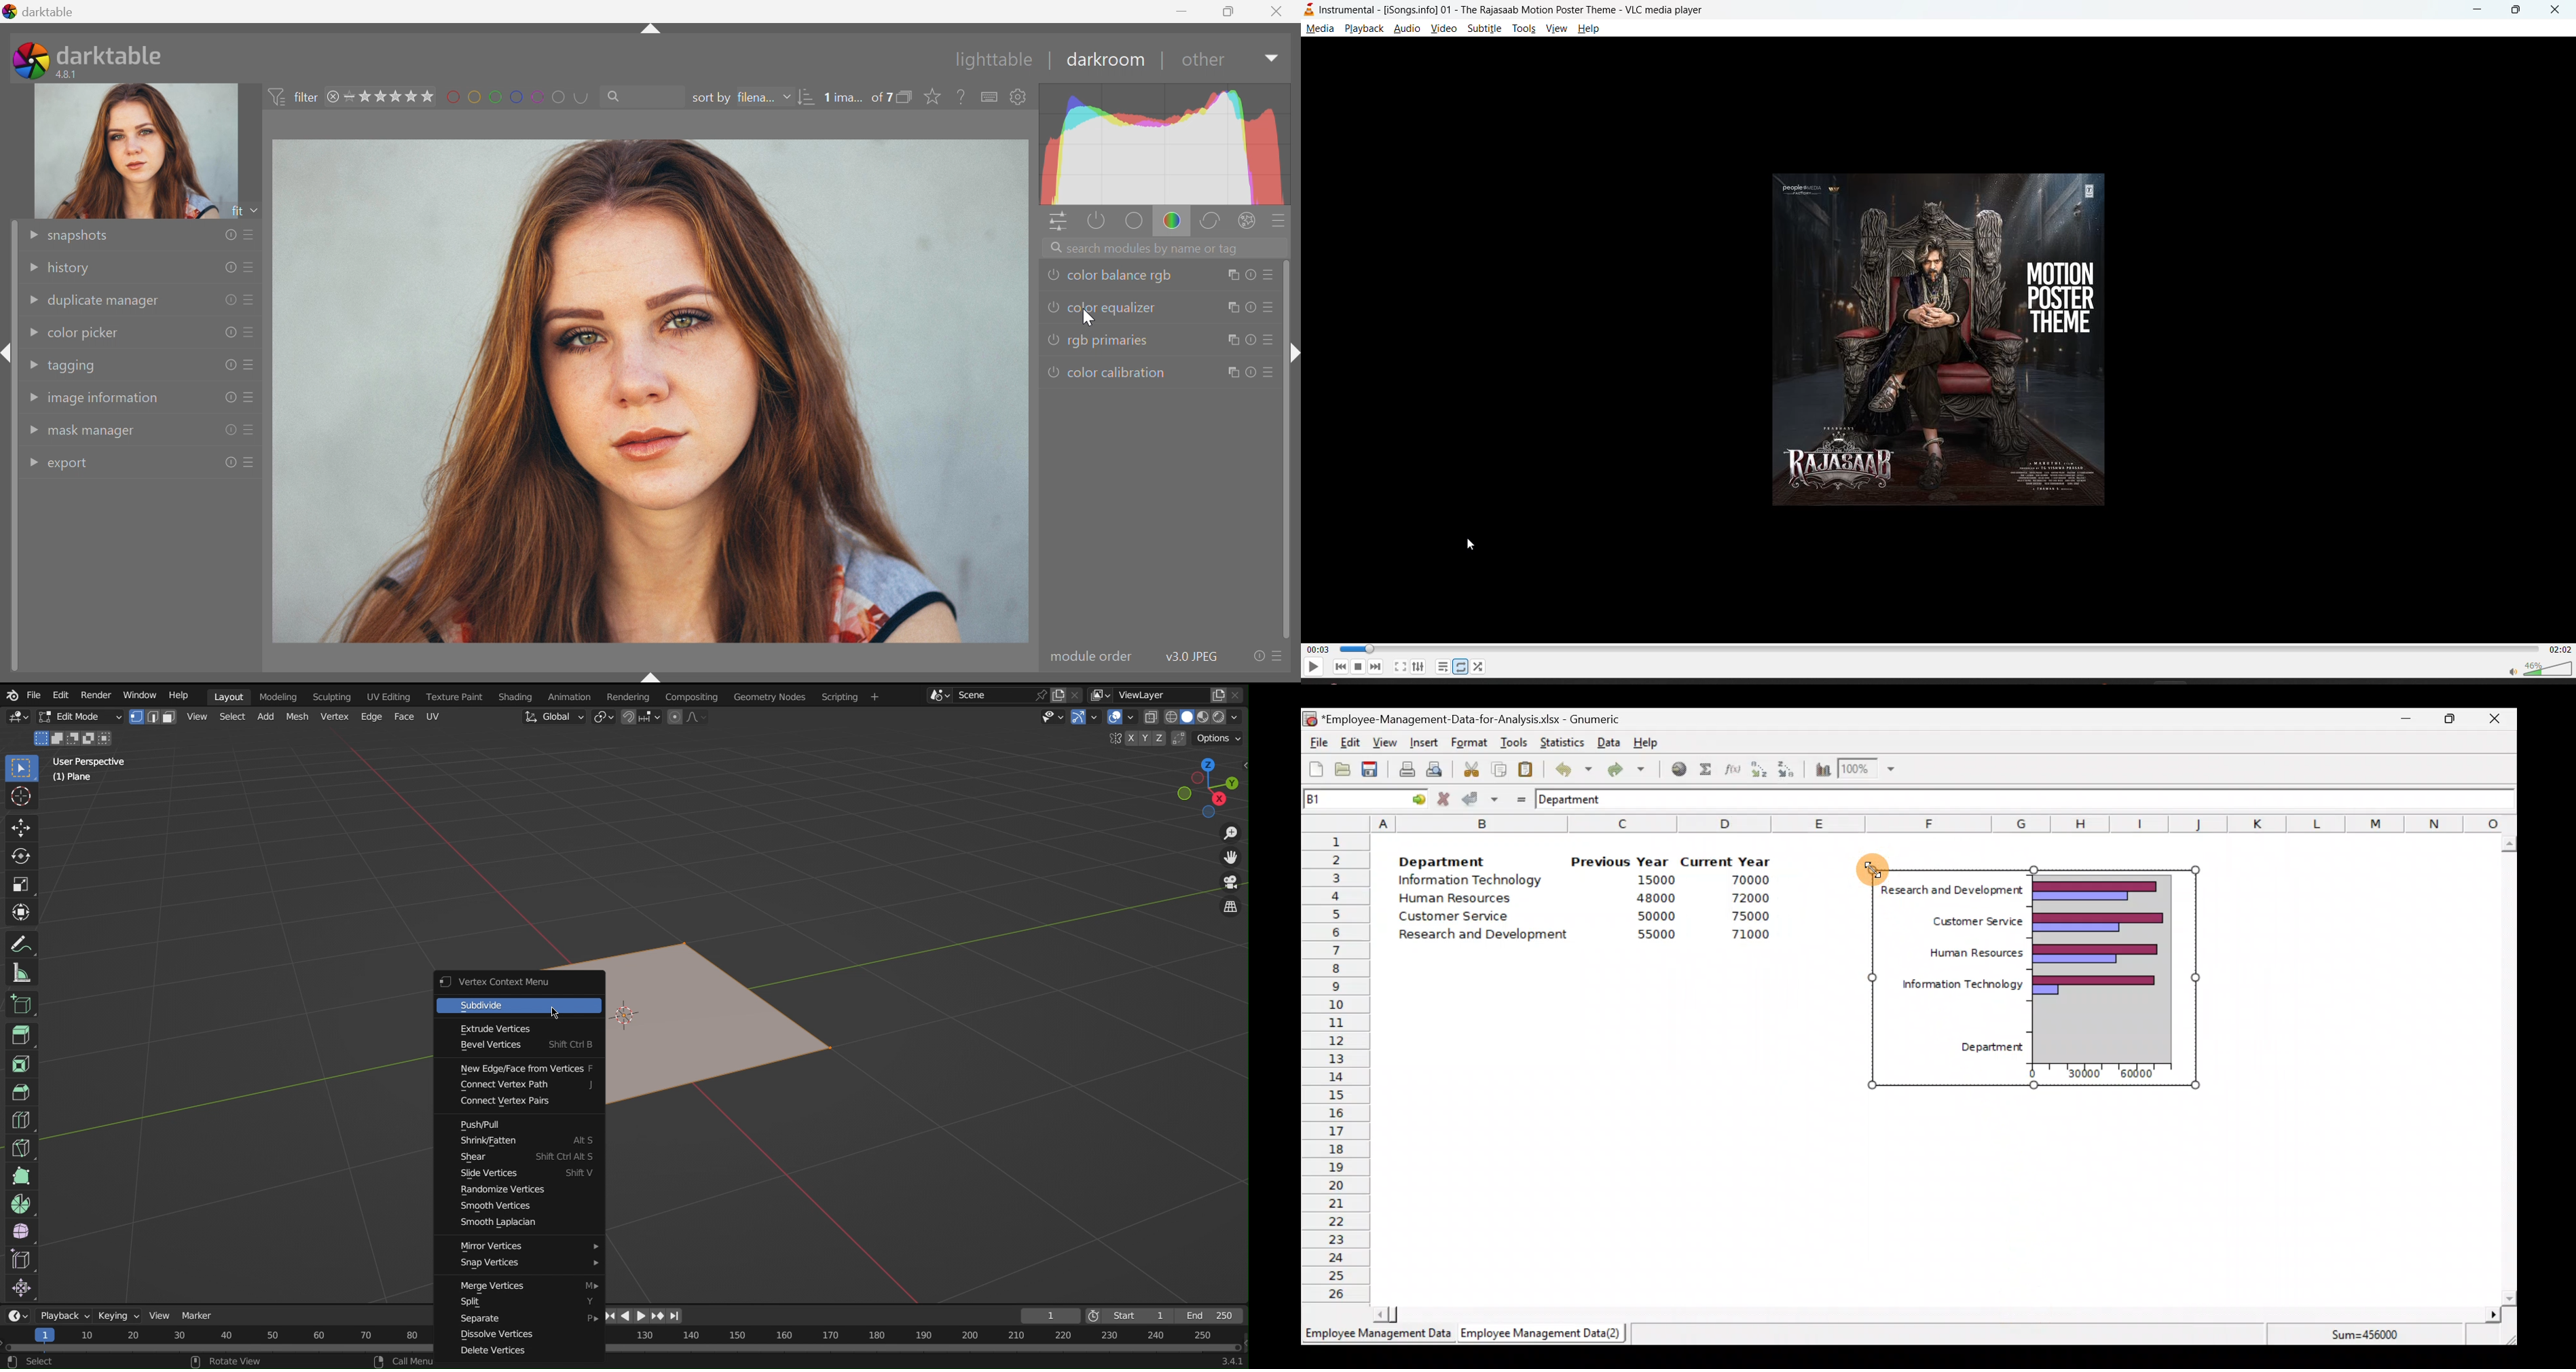 The image size is (2576, 1372). I want to click on ‘Employee-Management-Data-for-Analysis.xlsx - Gnumeric, so click(1475, 718).